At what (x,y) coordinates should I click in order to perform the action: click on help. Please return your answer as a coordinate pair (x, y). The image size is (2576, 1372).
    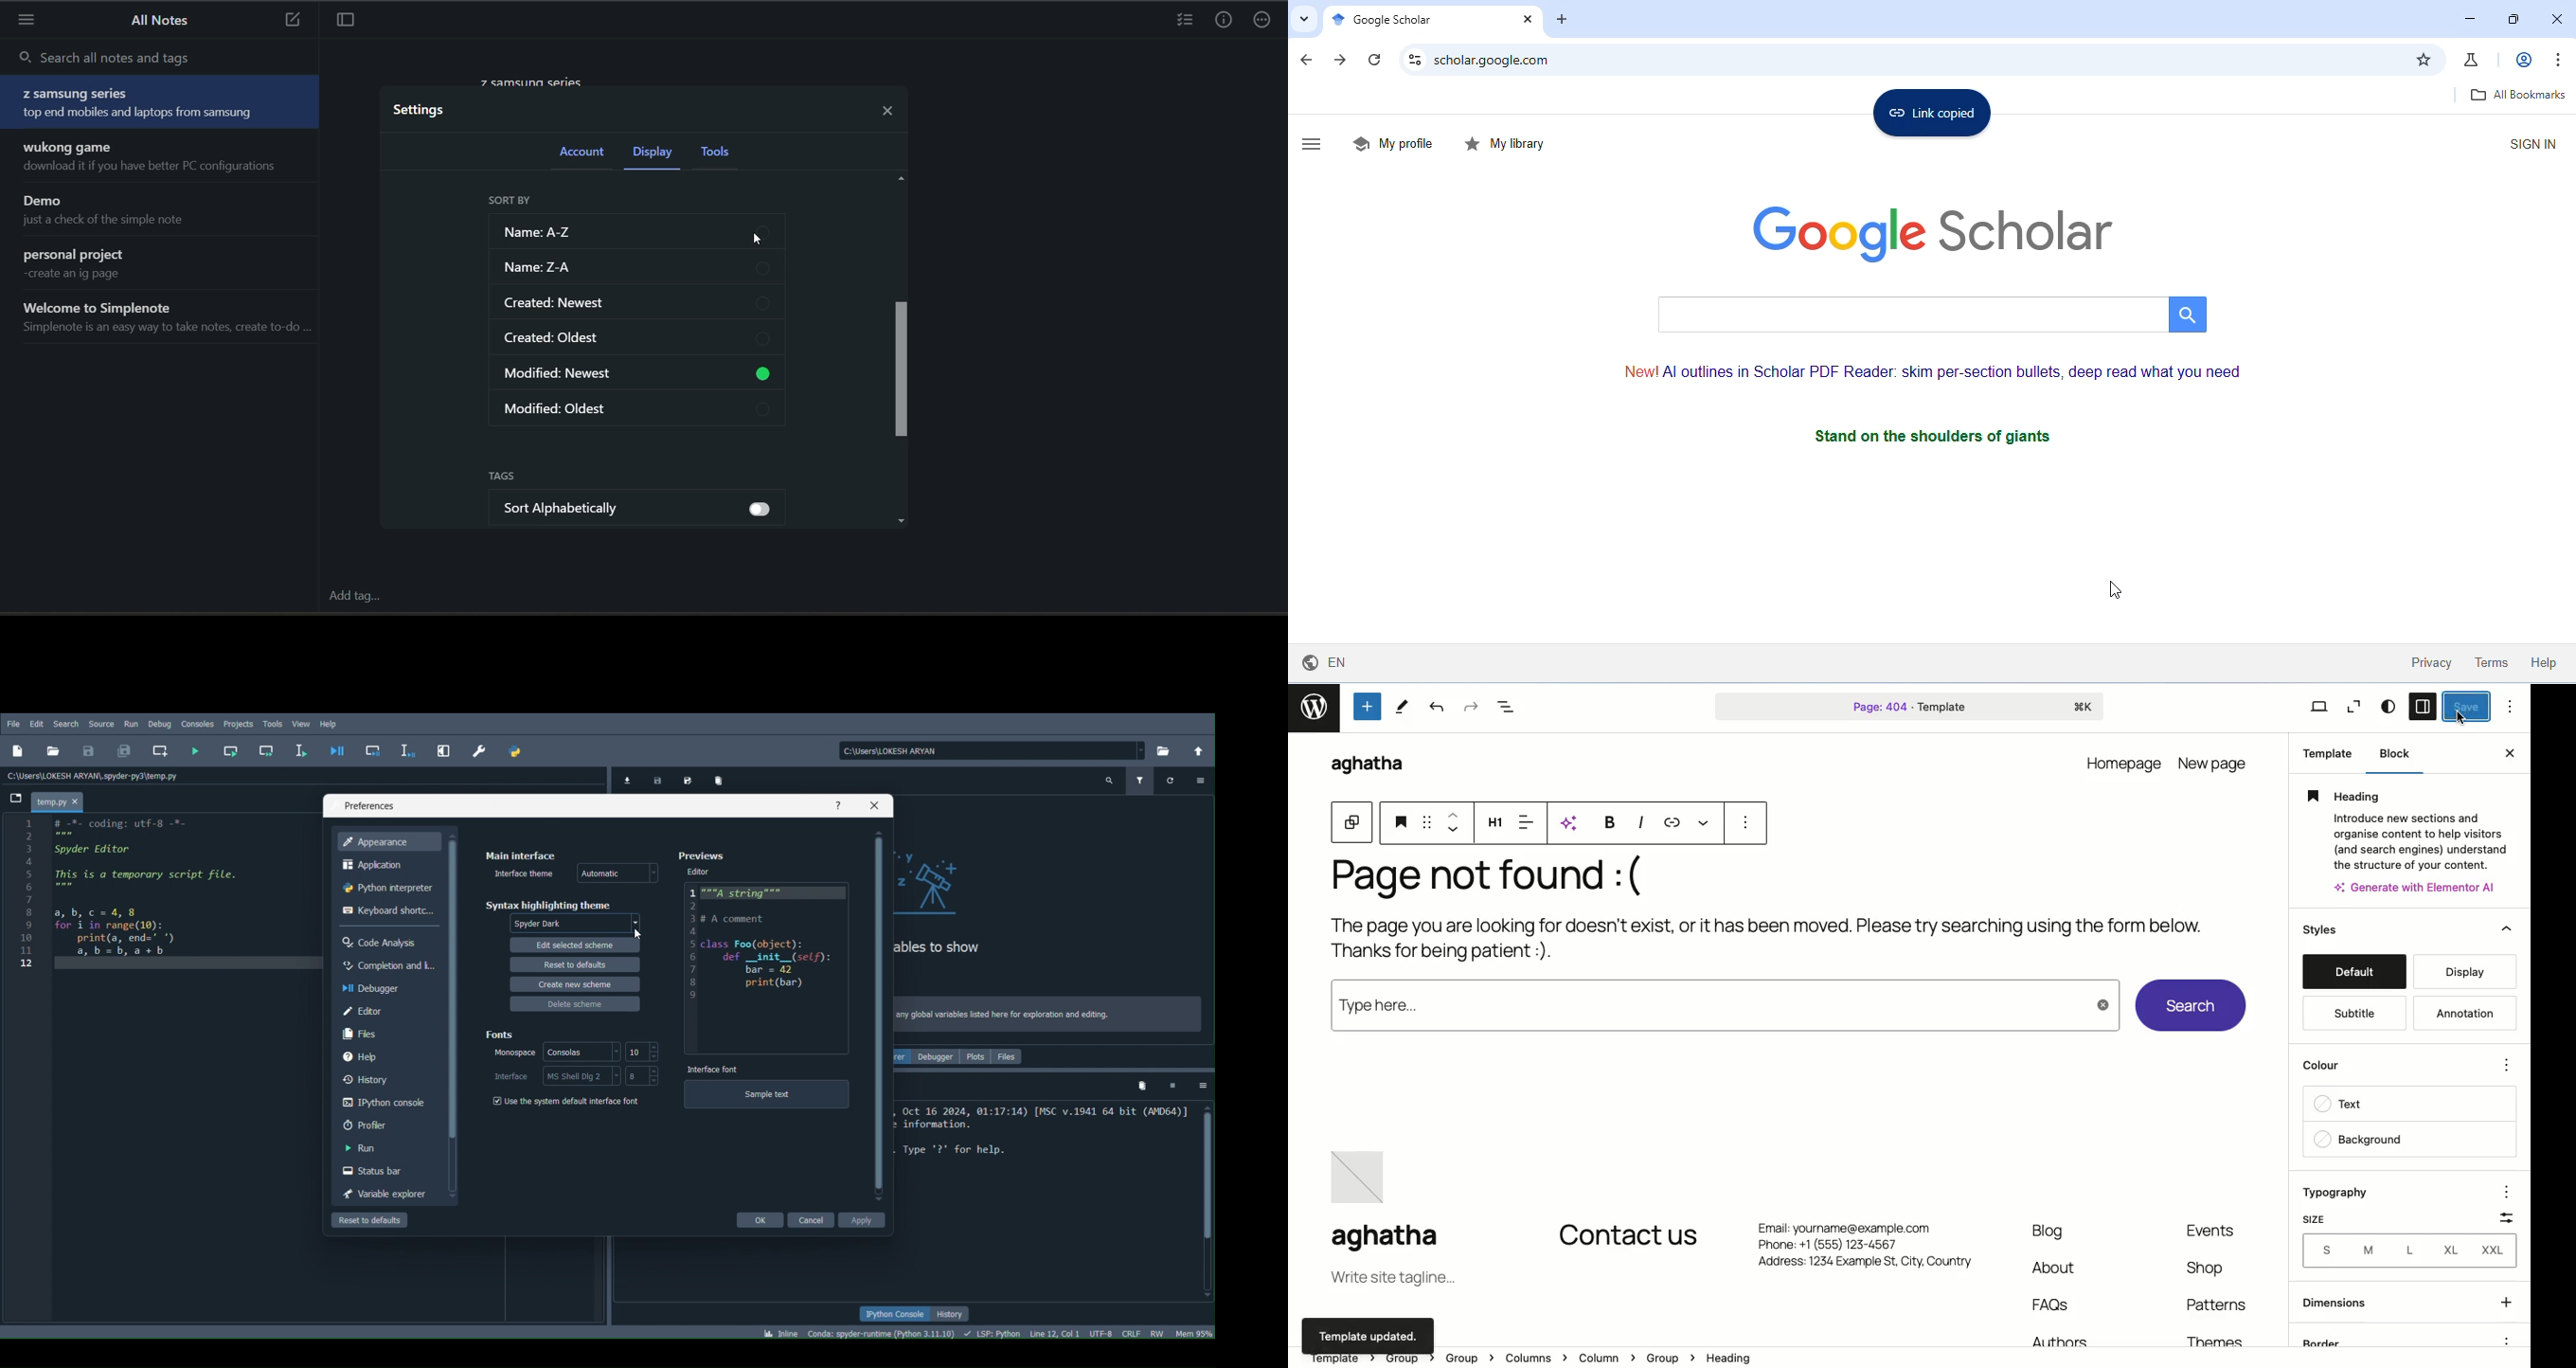
    Looking at the image, I should click on (2541, 662).